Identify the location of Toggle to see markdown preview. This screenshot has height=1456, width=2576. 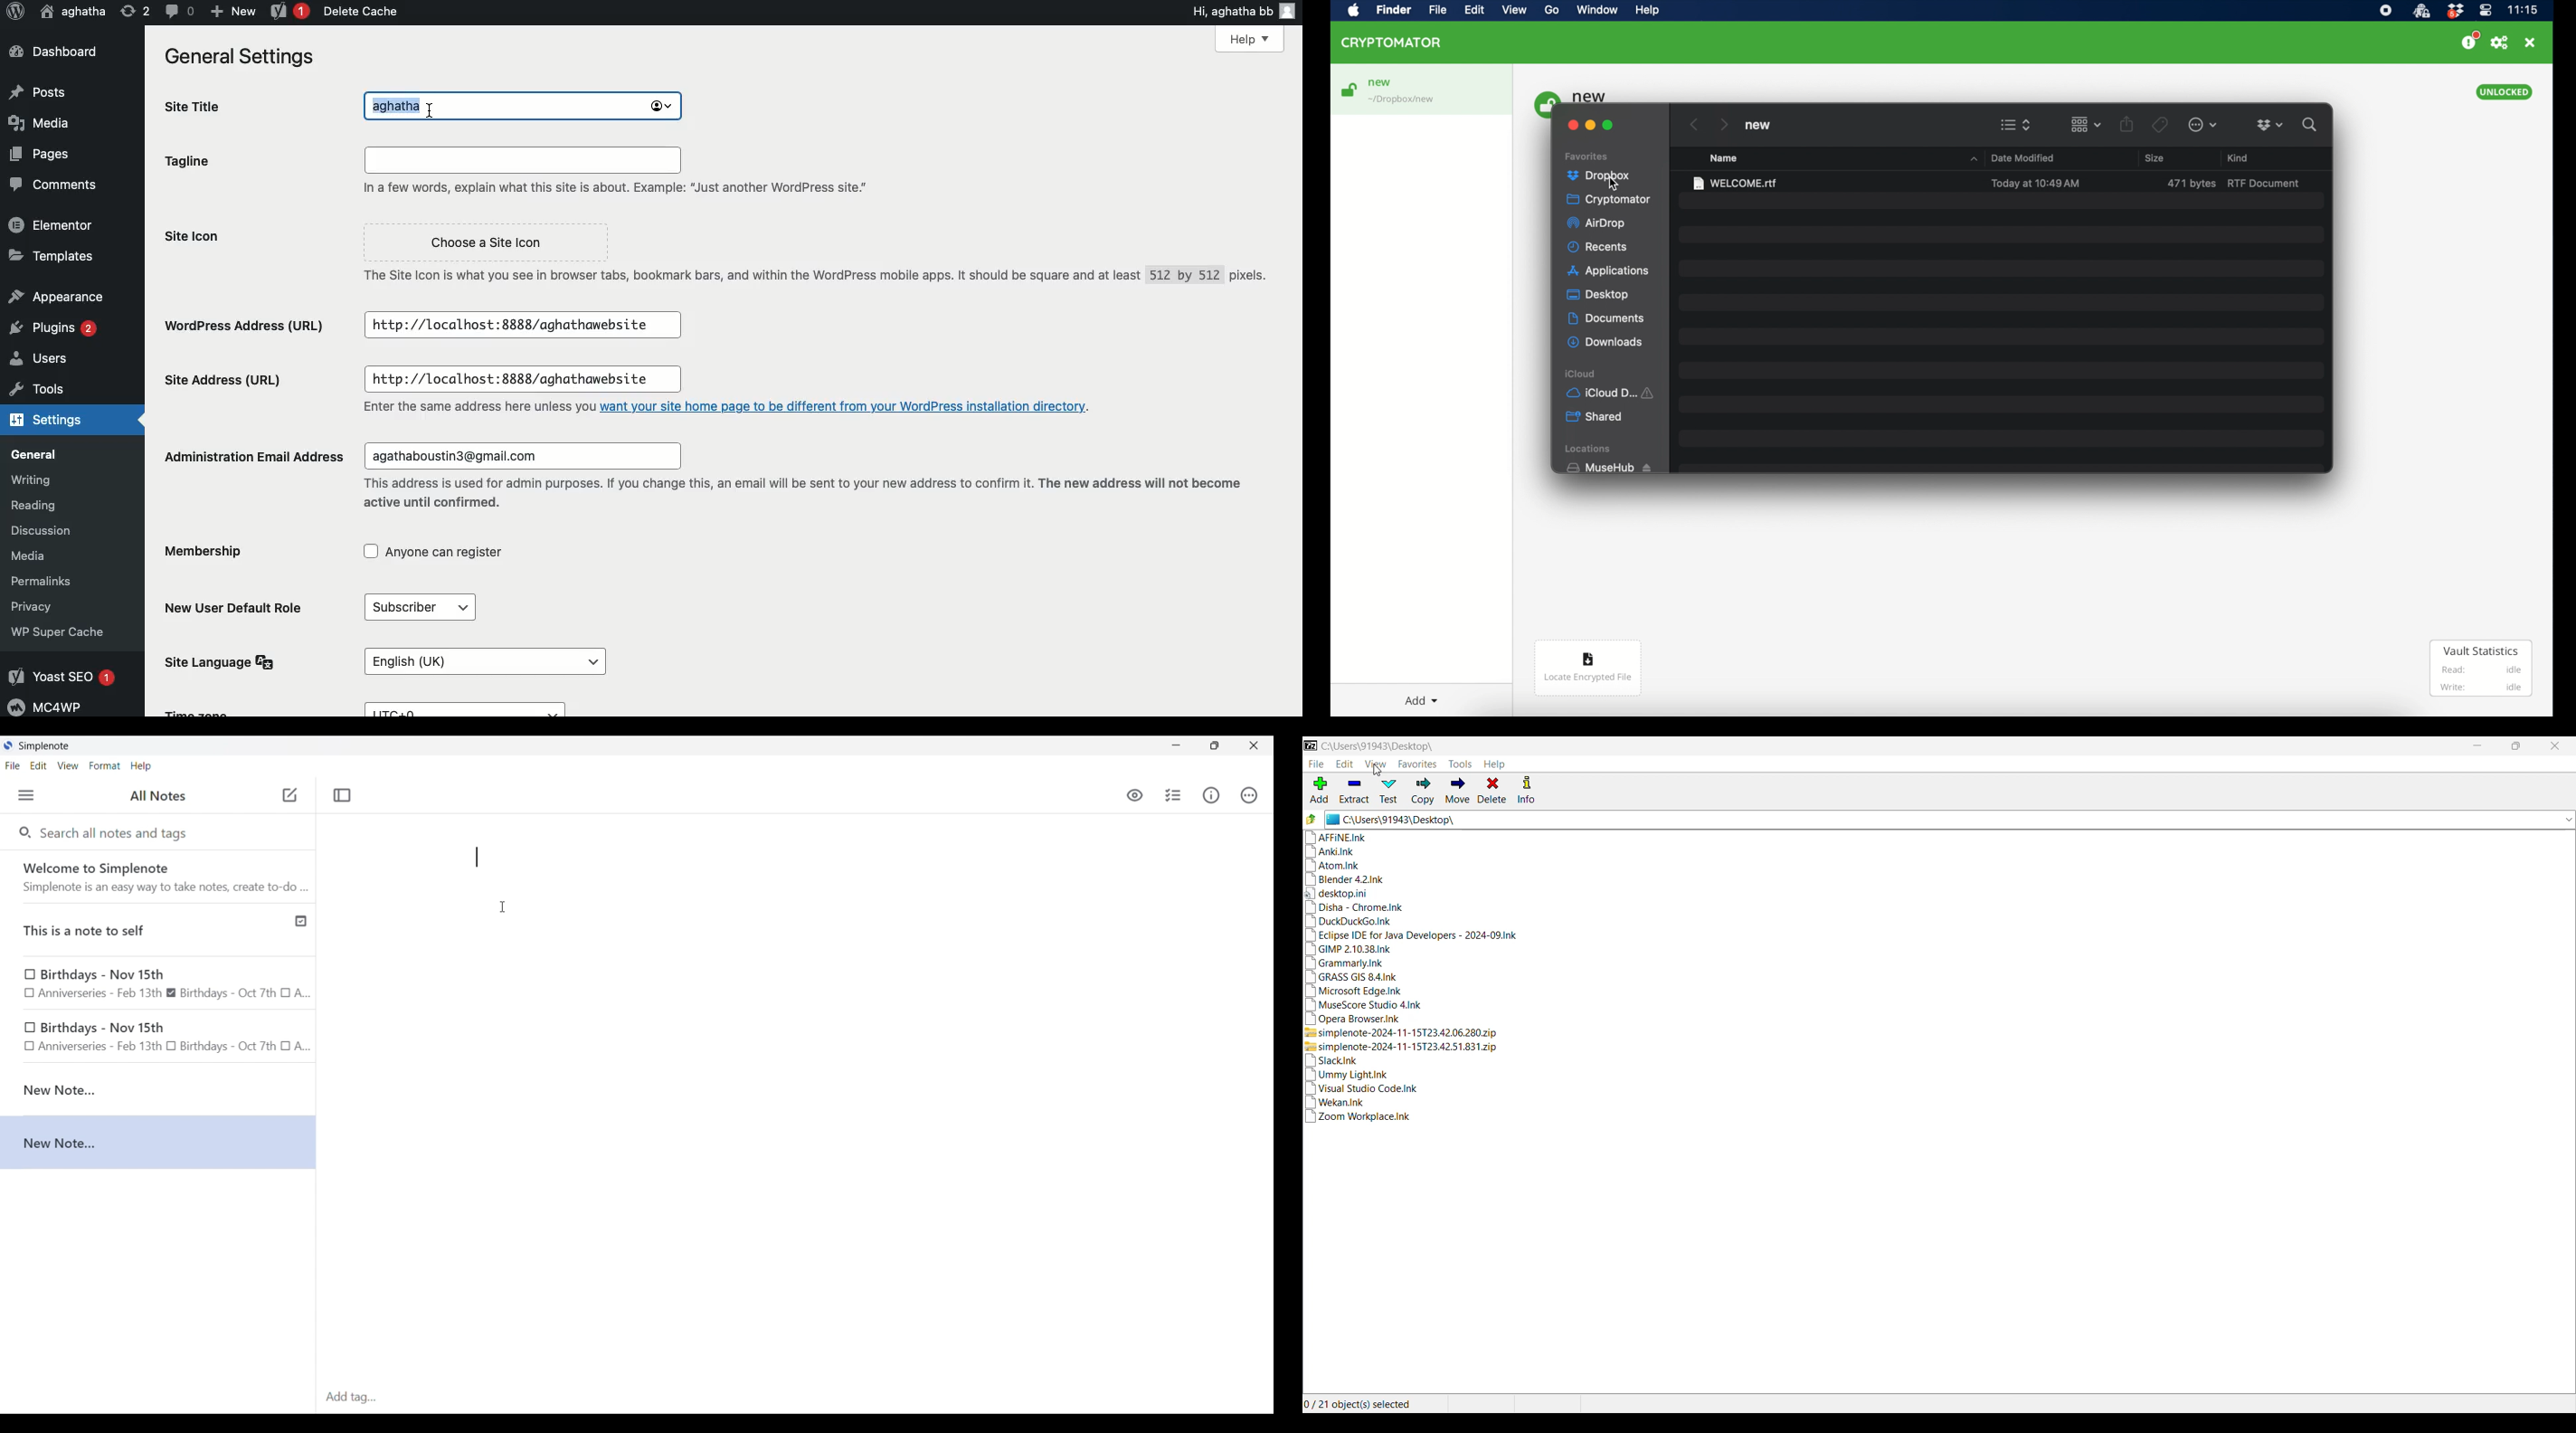
(1135, 795).